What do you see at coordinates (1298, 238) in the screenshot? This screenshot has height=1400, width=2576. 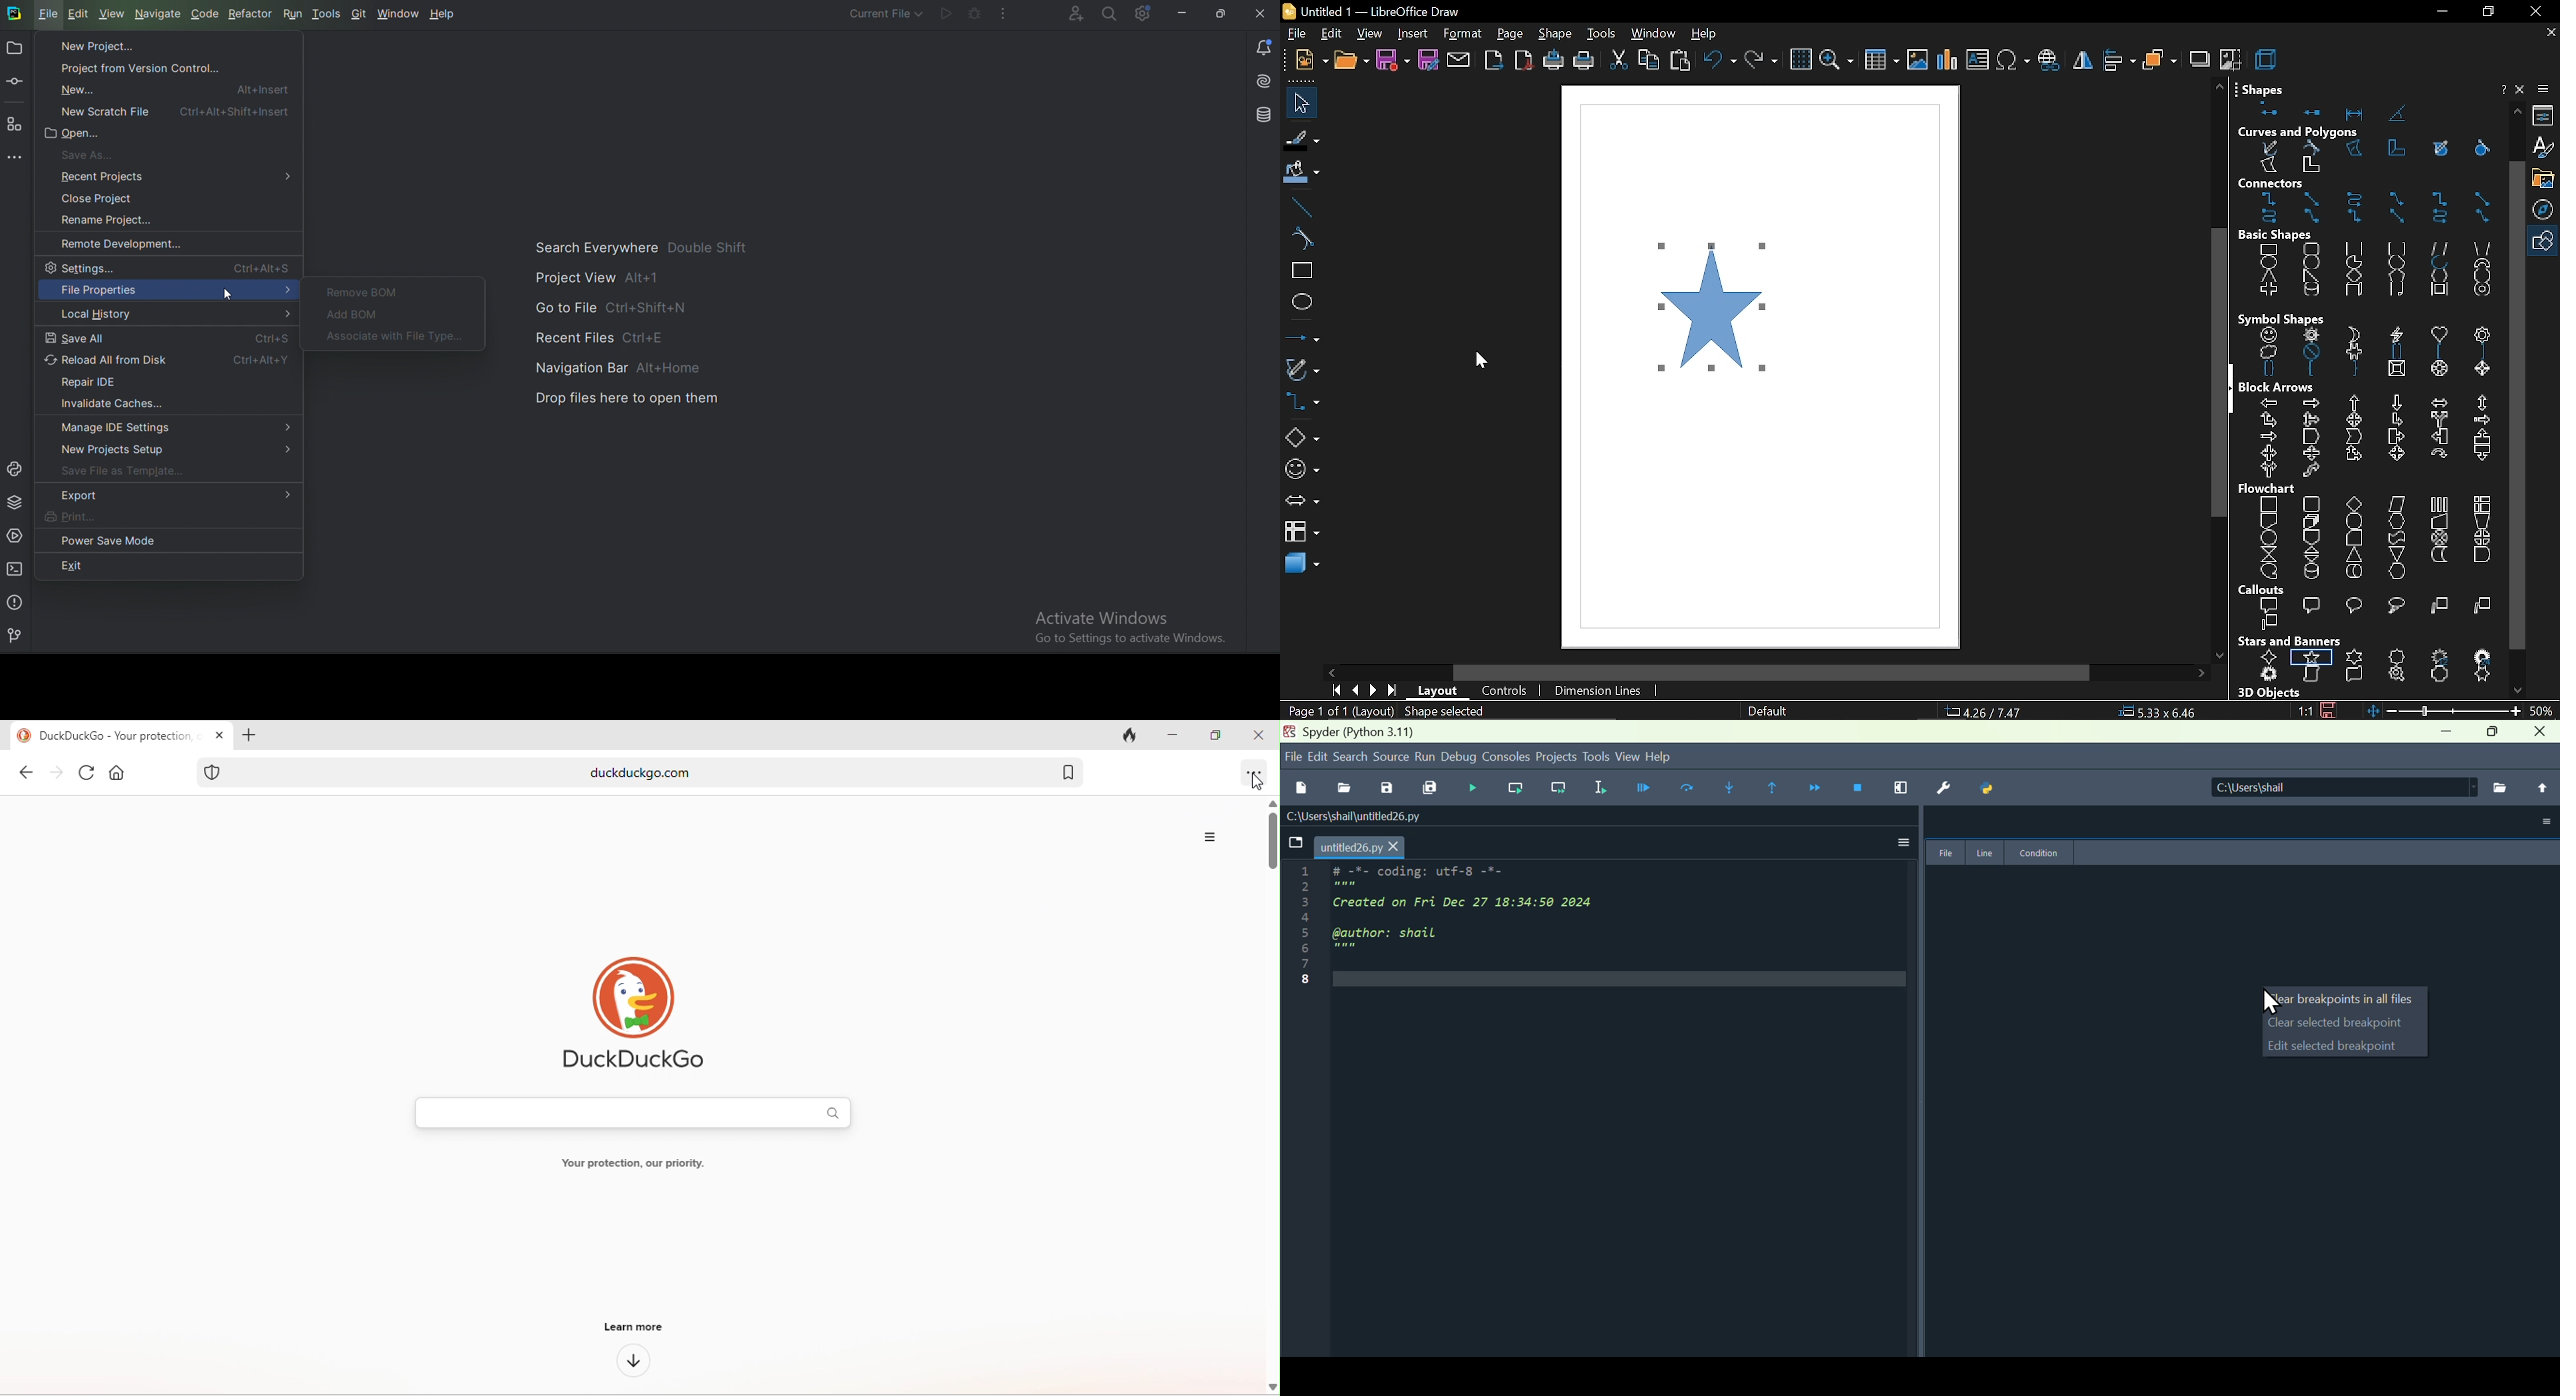 I see `curve` at bounding box center [1298, 238].